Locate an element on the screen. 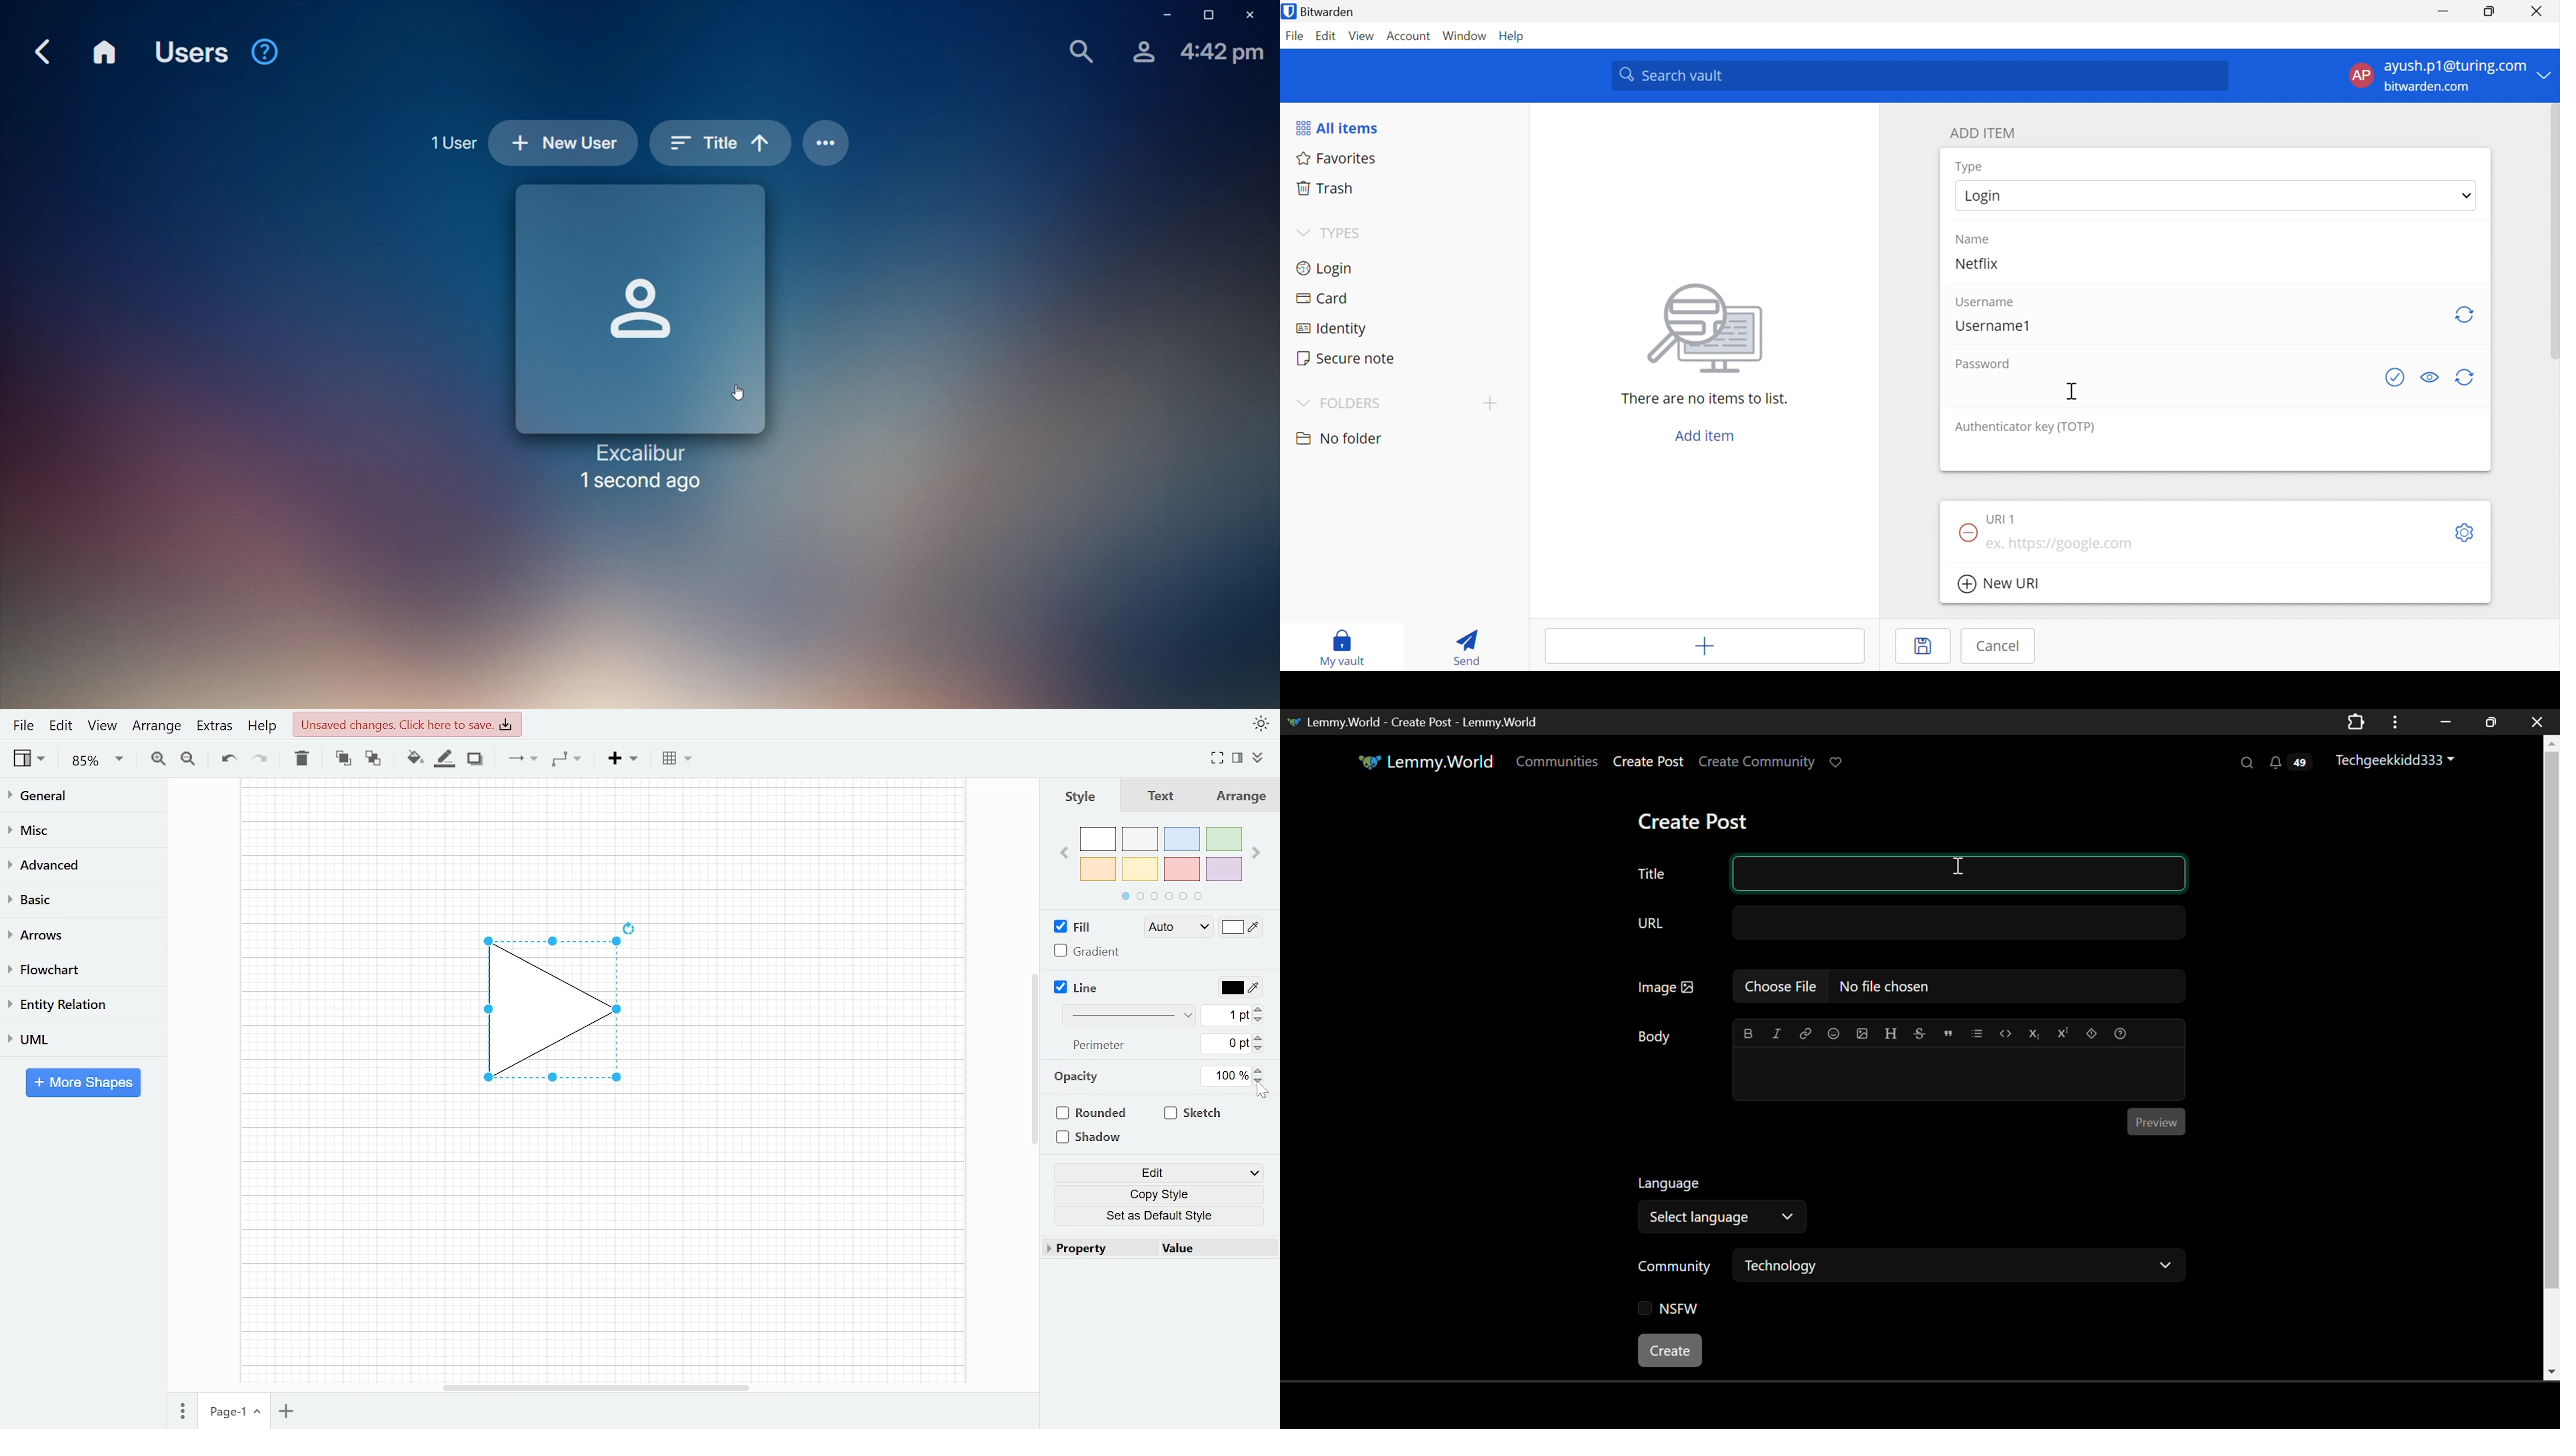 The width and height of the screenshot is (2576, 1456). Redo is located at coordinates (258, 757).